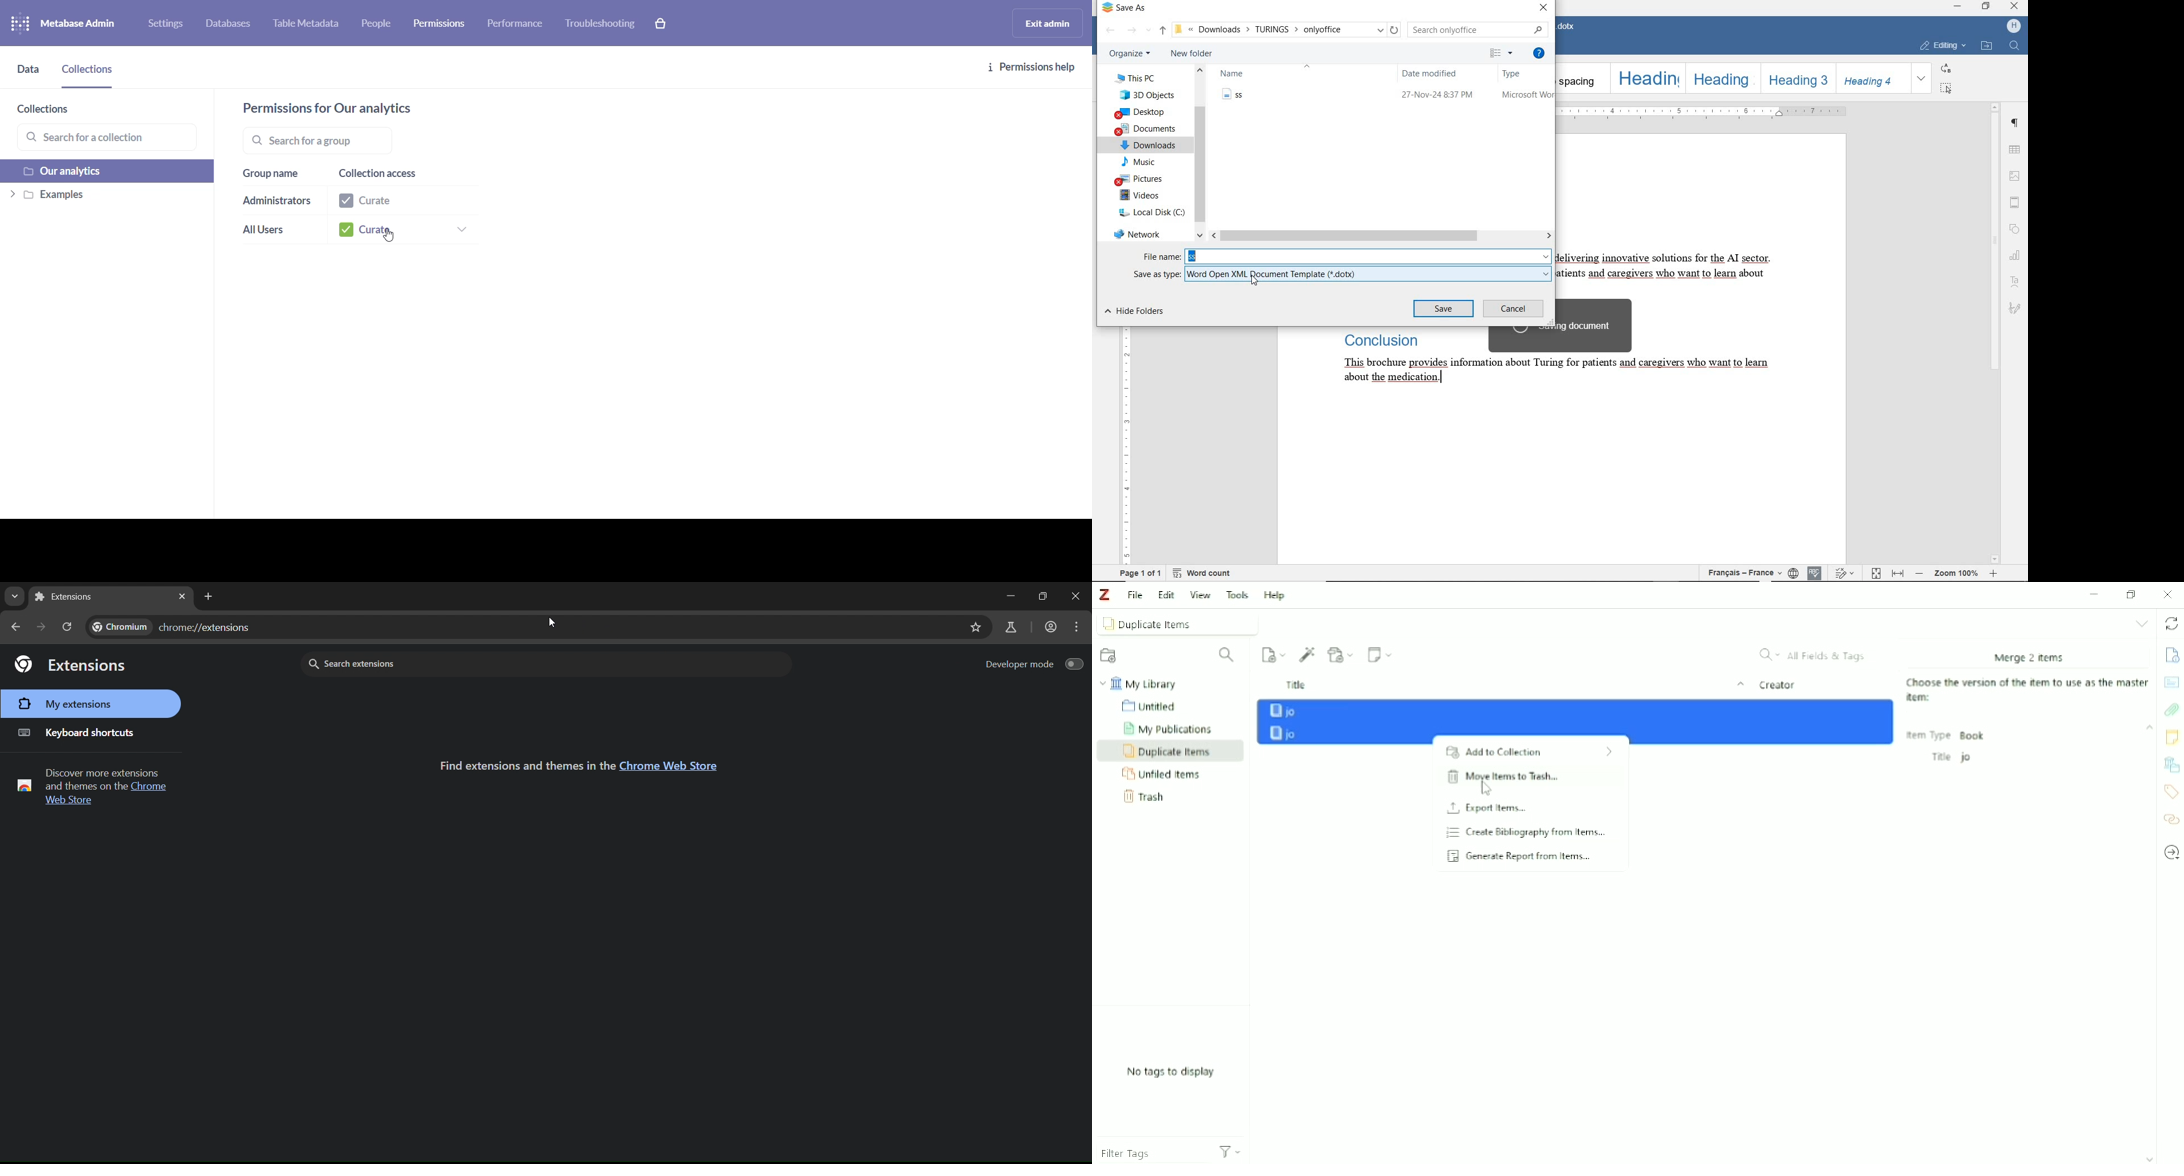 Image resolution: width=2184 pixels, height=1176 pixels. I want to click on HIDE FOLDER, so click(1138, 312).